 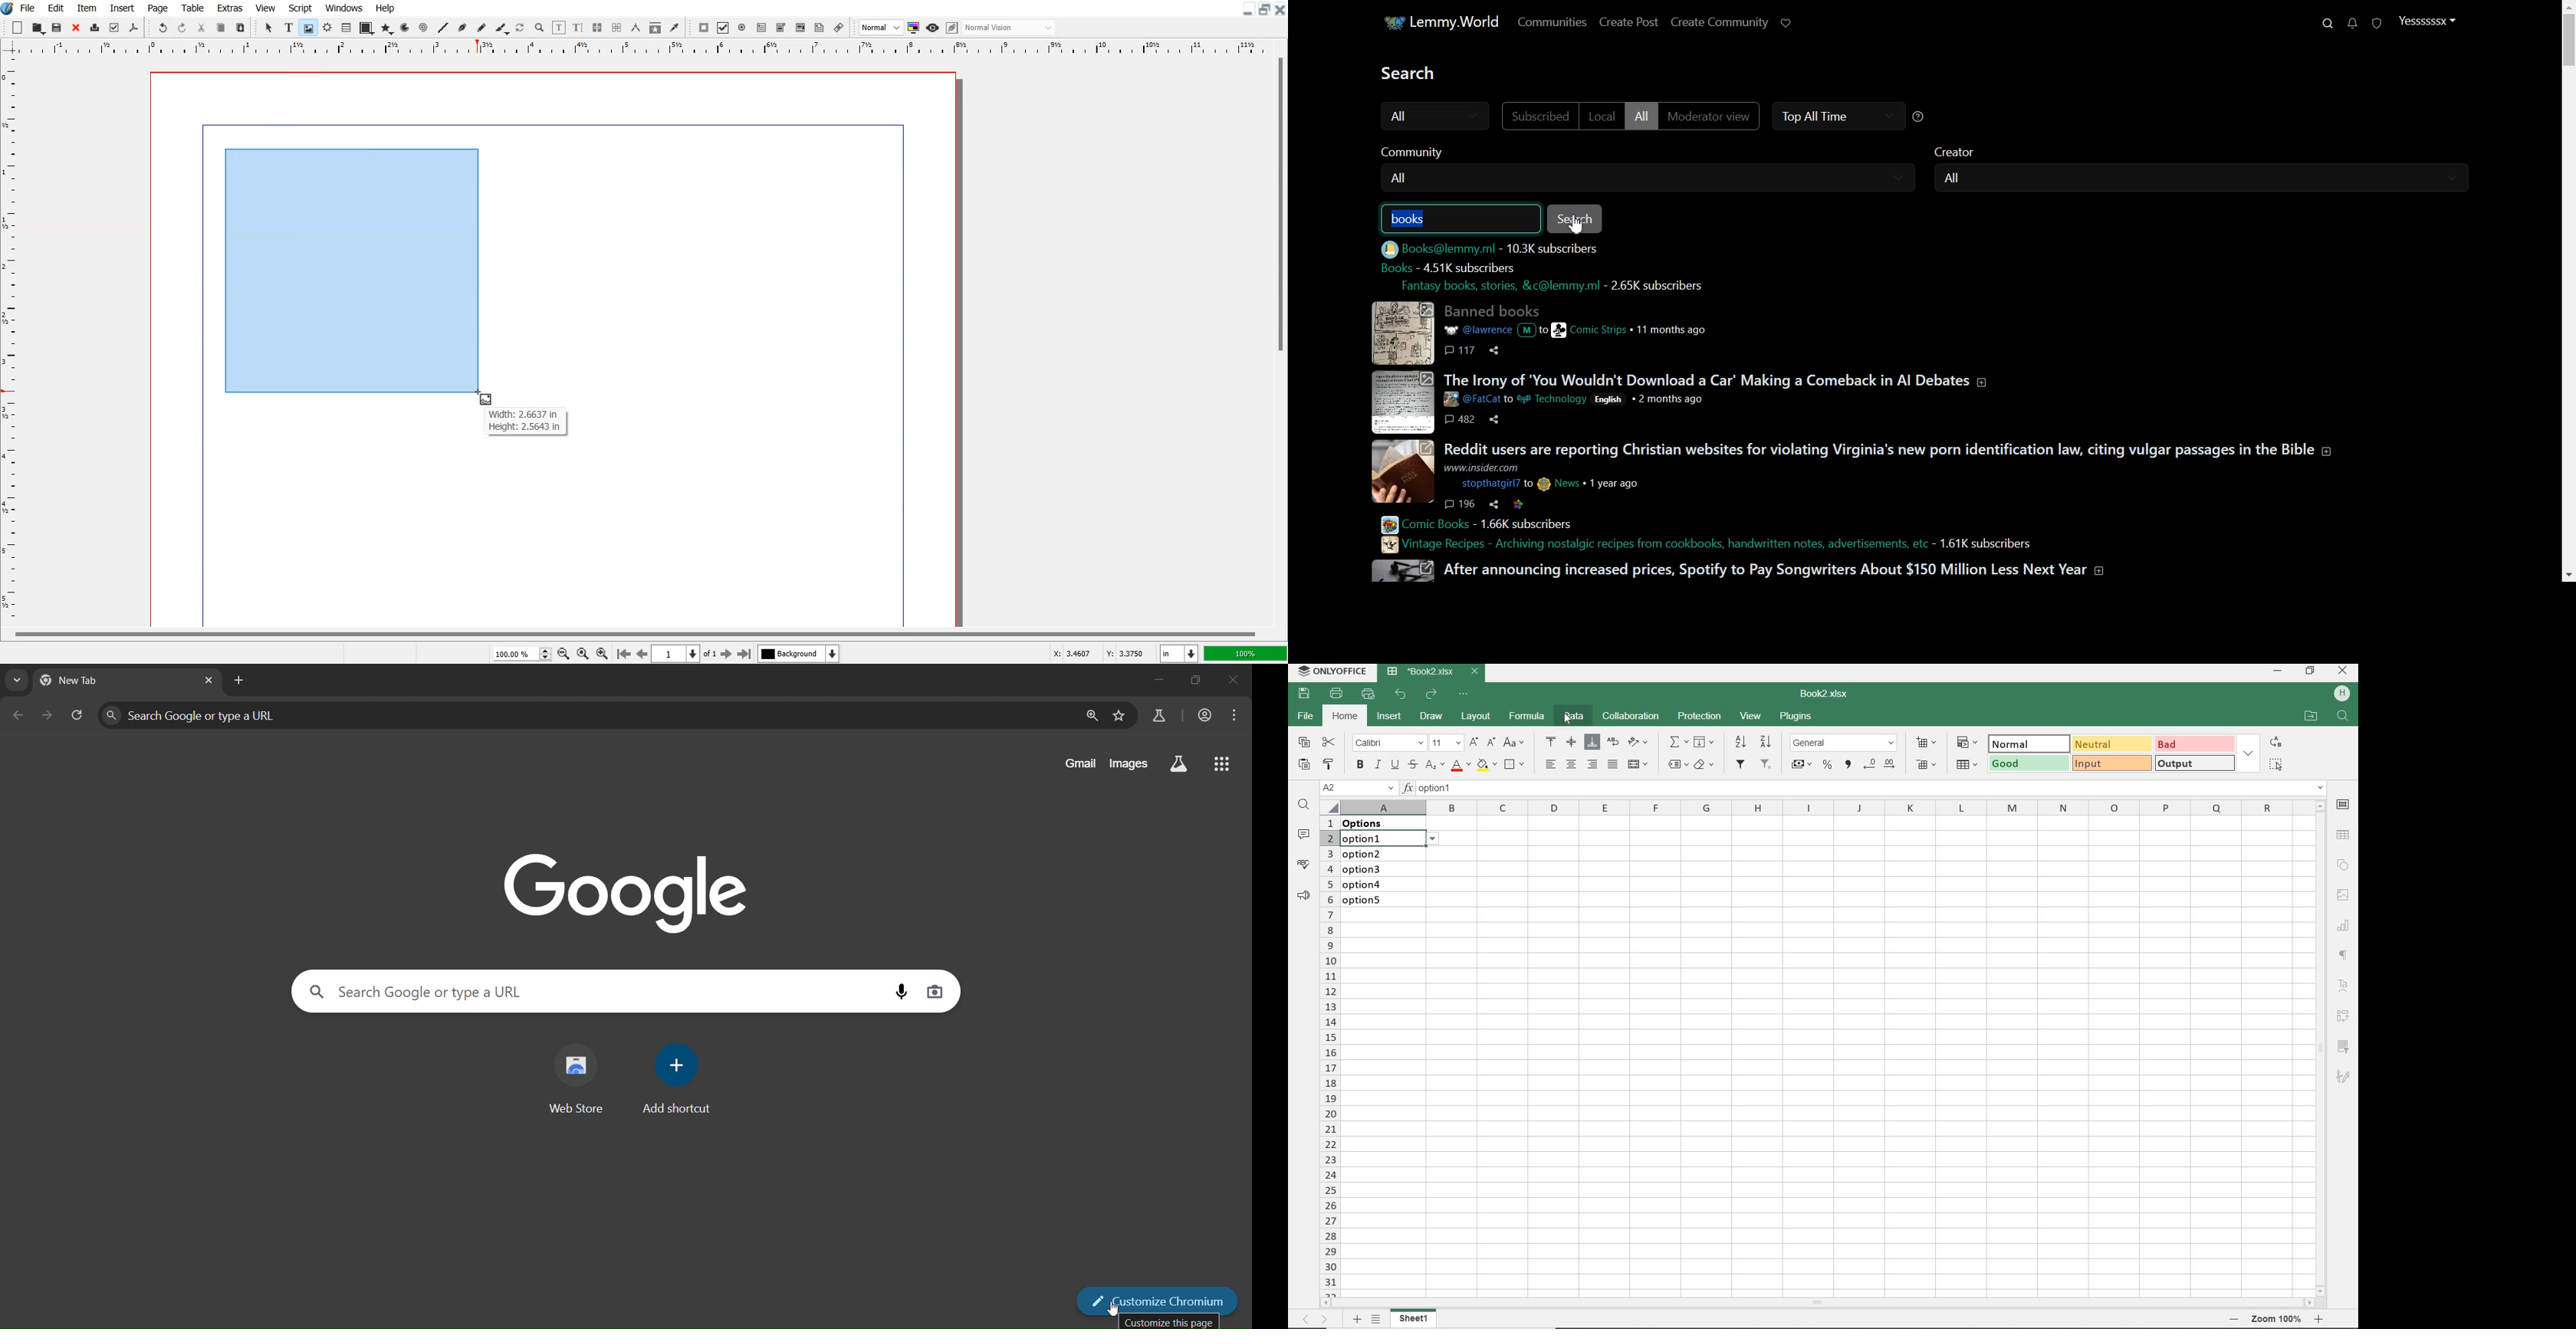 What do you see at coordinates (521, 28) in the screenshot?
I see `Rotate Item` at bounding box center [521, 28].